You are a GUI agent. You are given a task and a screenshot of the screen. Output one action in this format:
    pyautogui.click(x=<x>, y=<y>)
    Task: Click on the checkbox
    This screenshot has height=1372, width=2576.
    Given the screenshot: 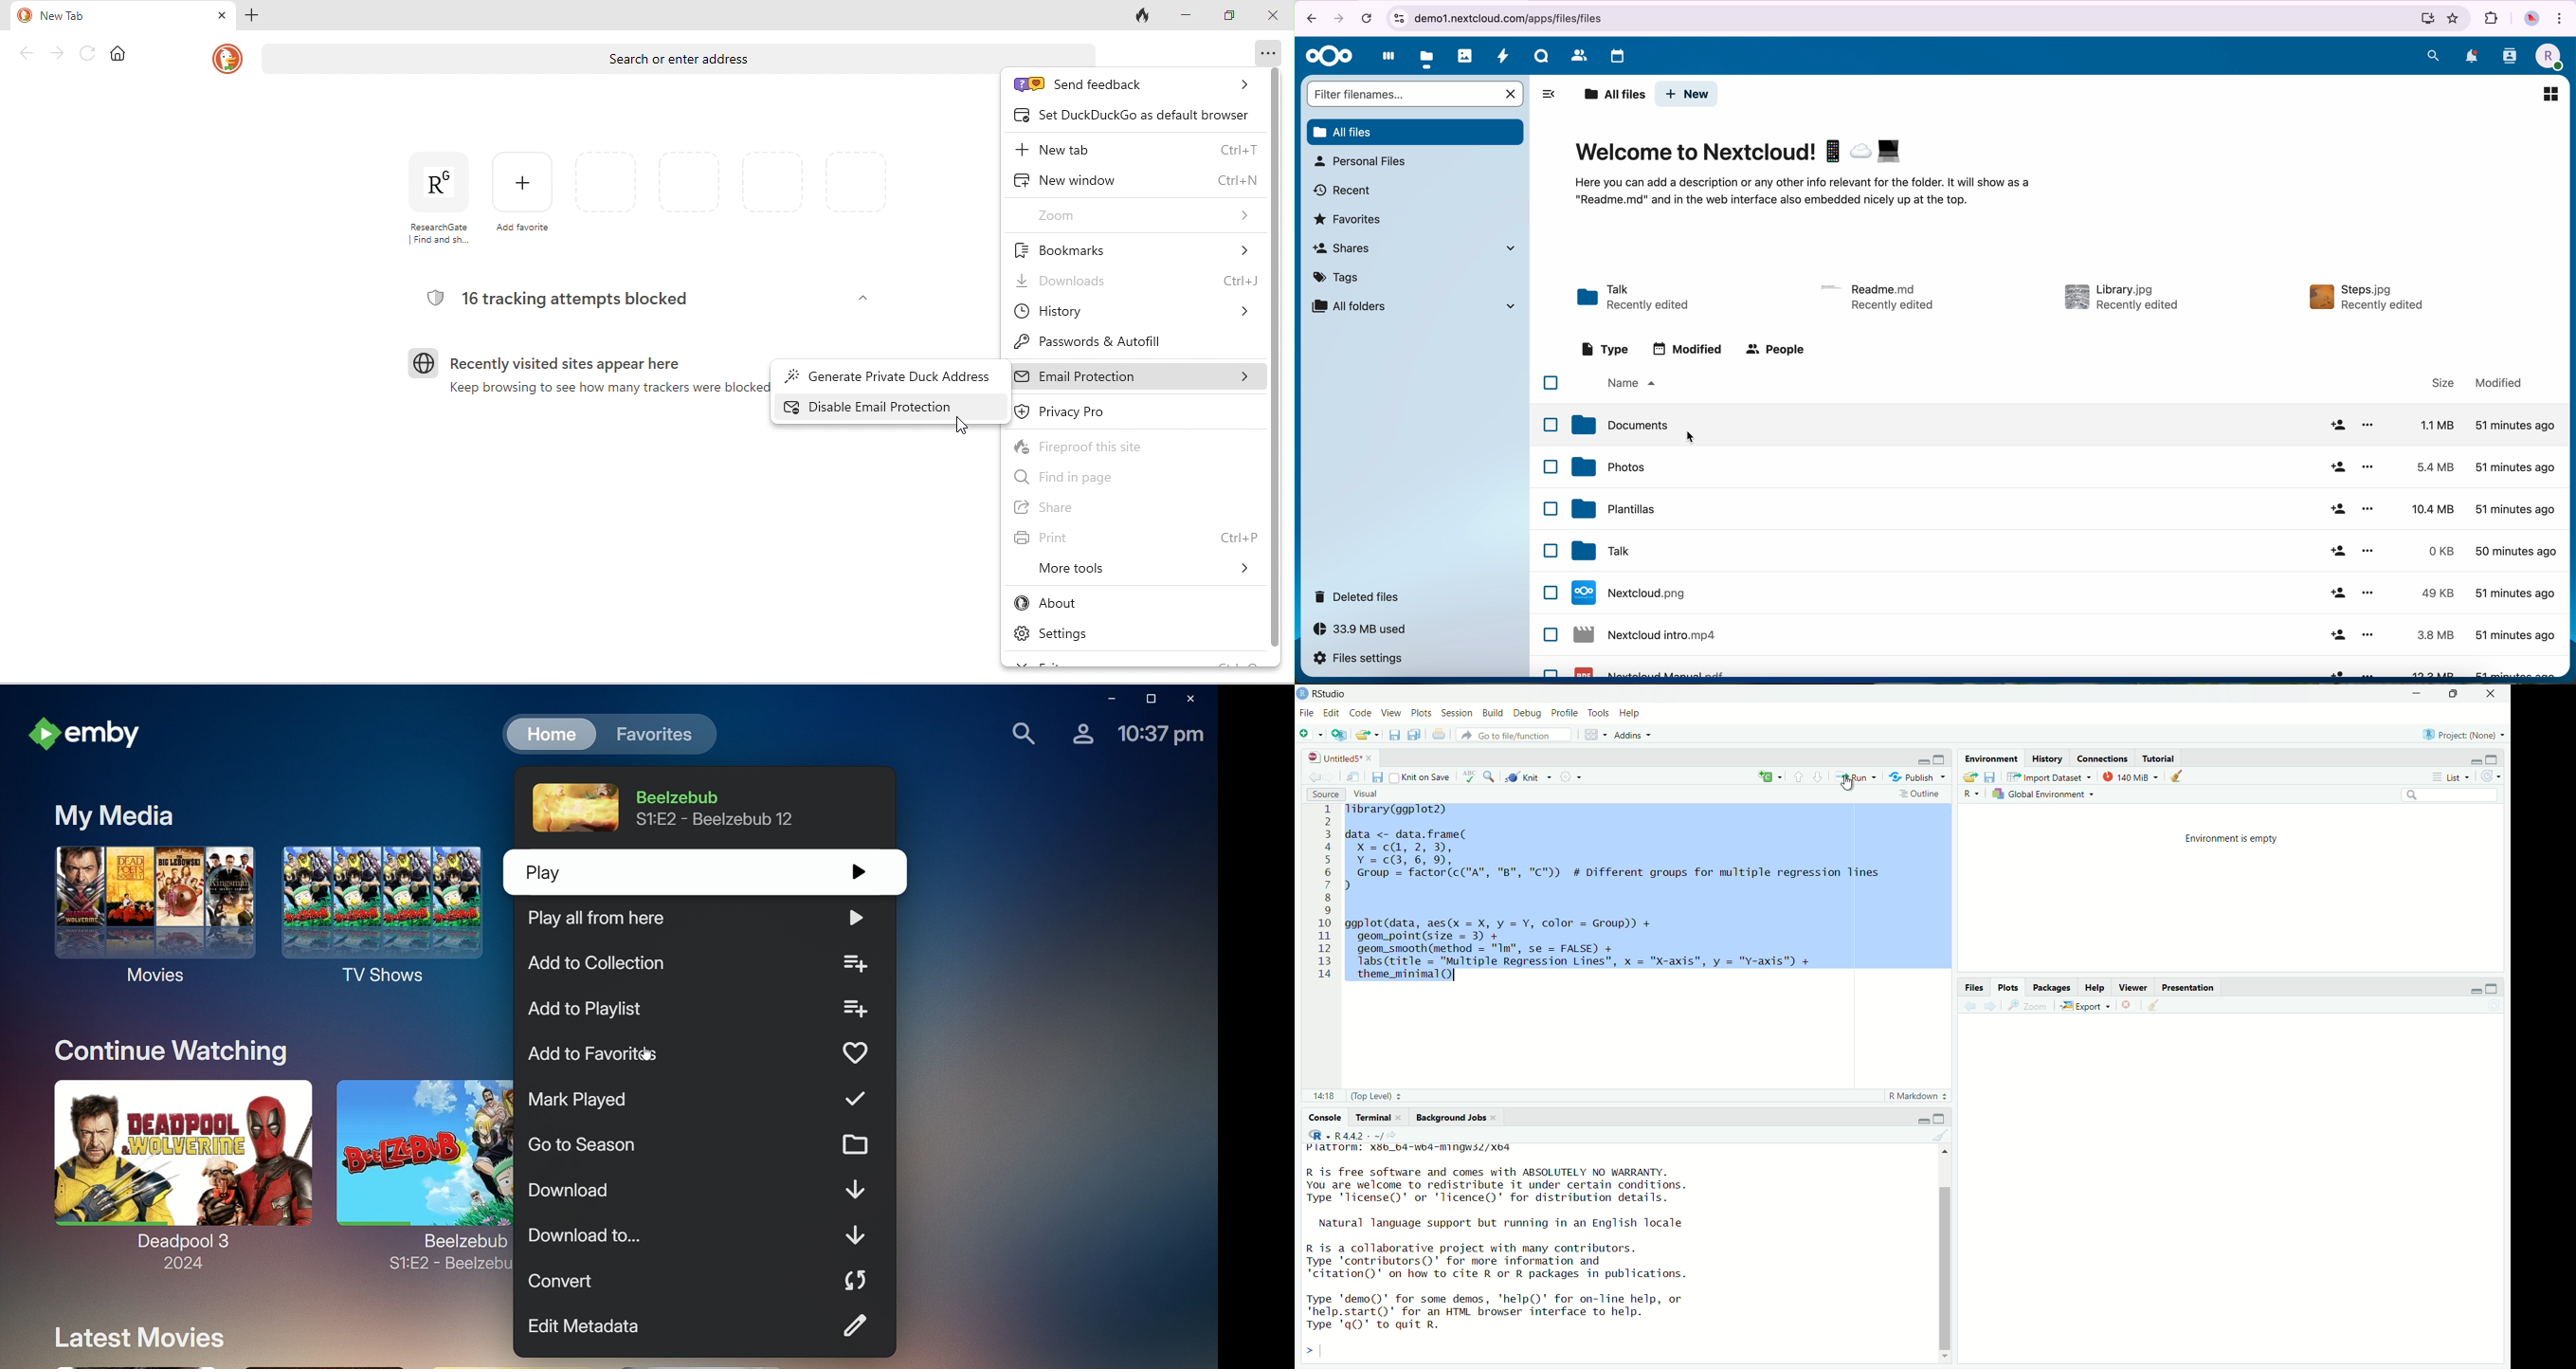 What is the action you would take?
    pyautogui.click(x=1551, y=466)
    